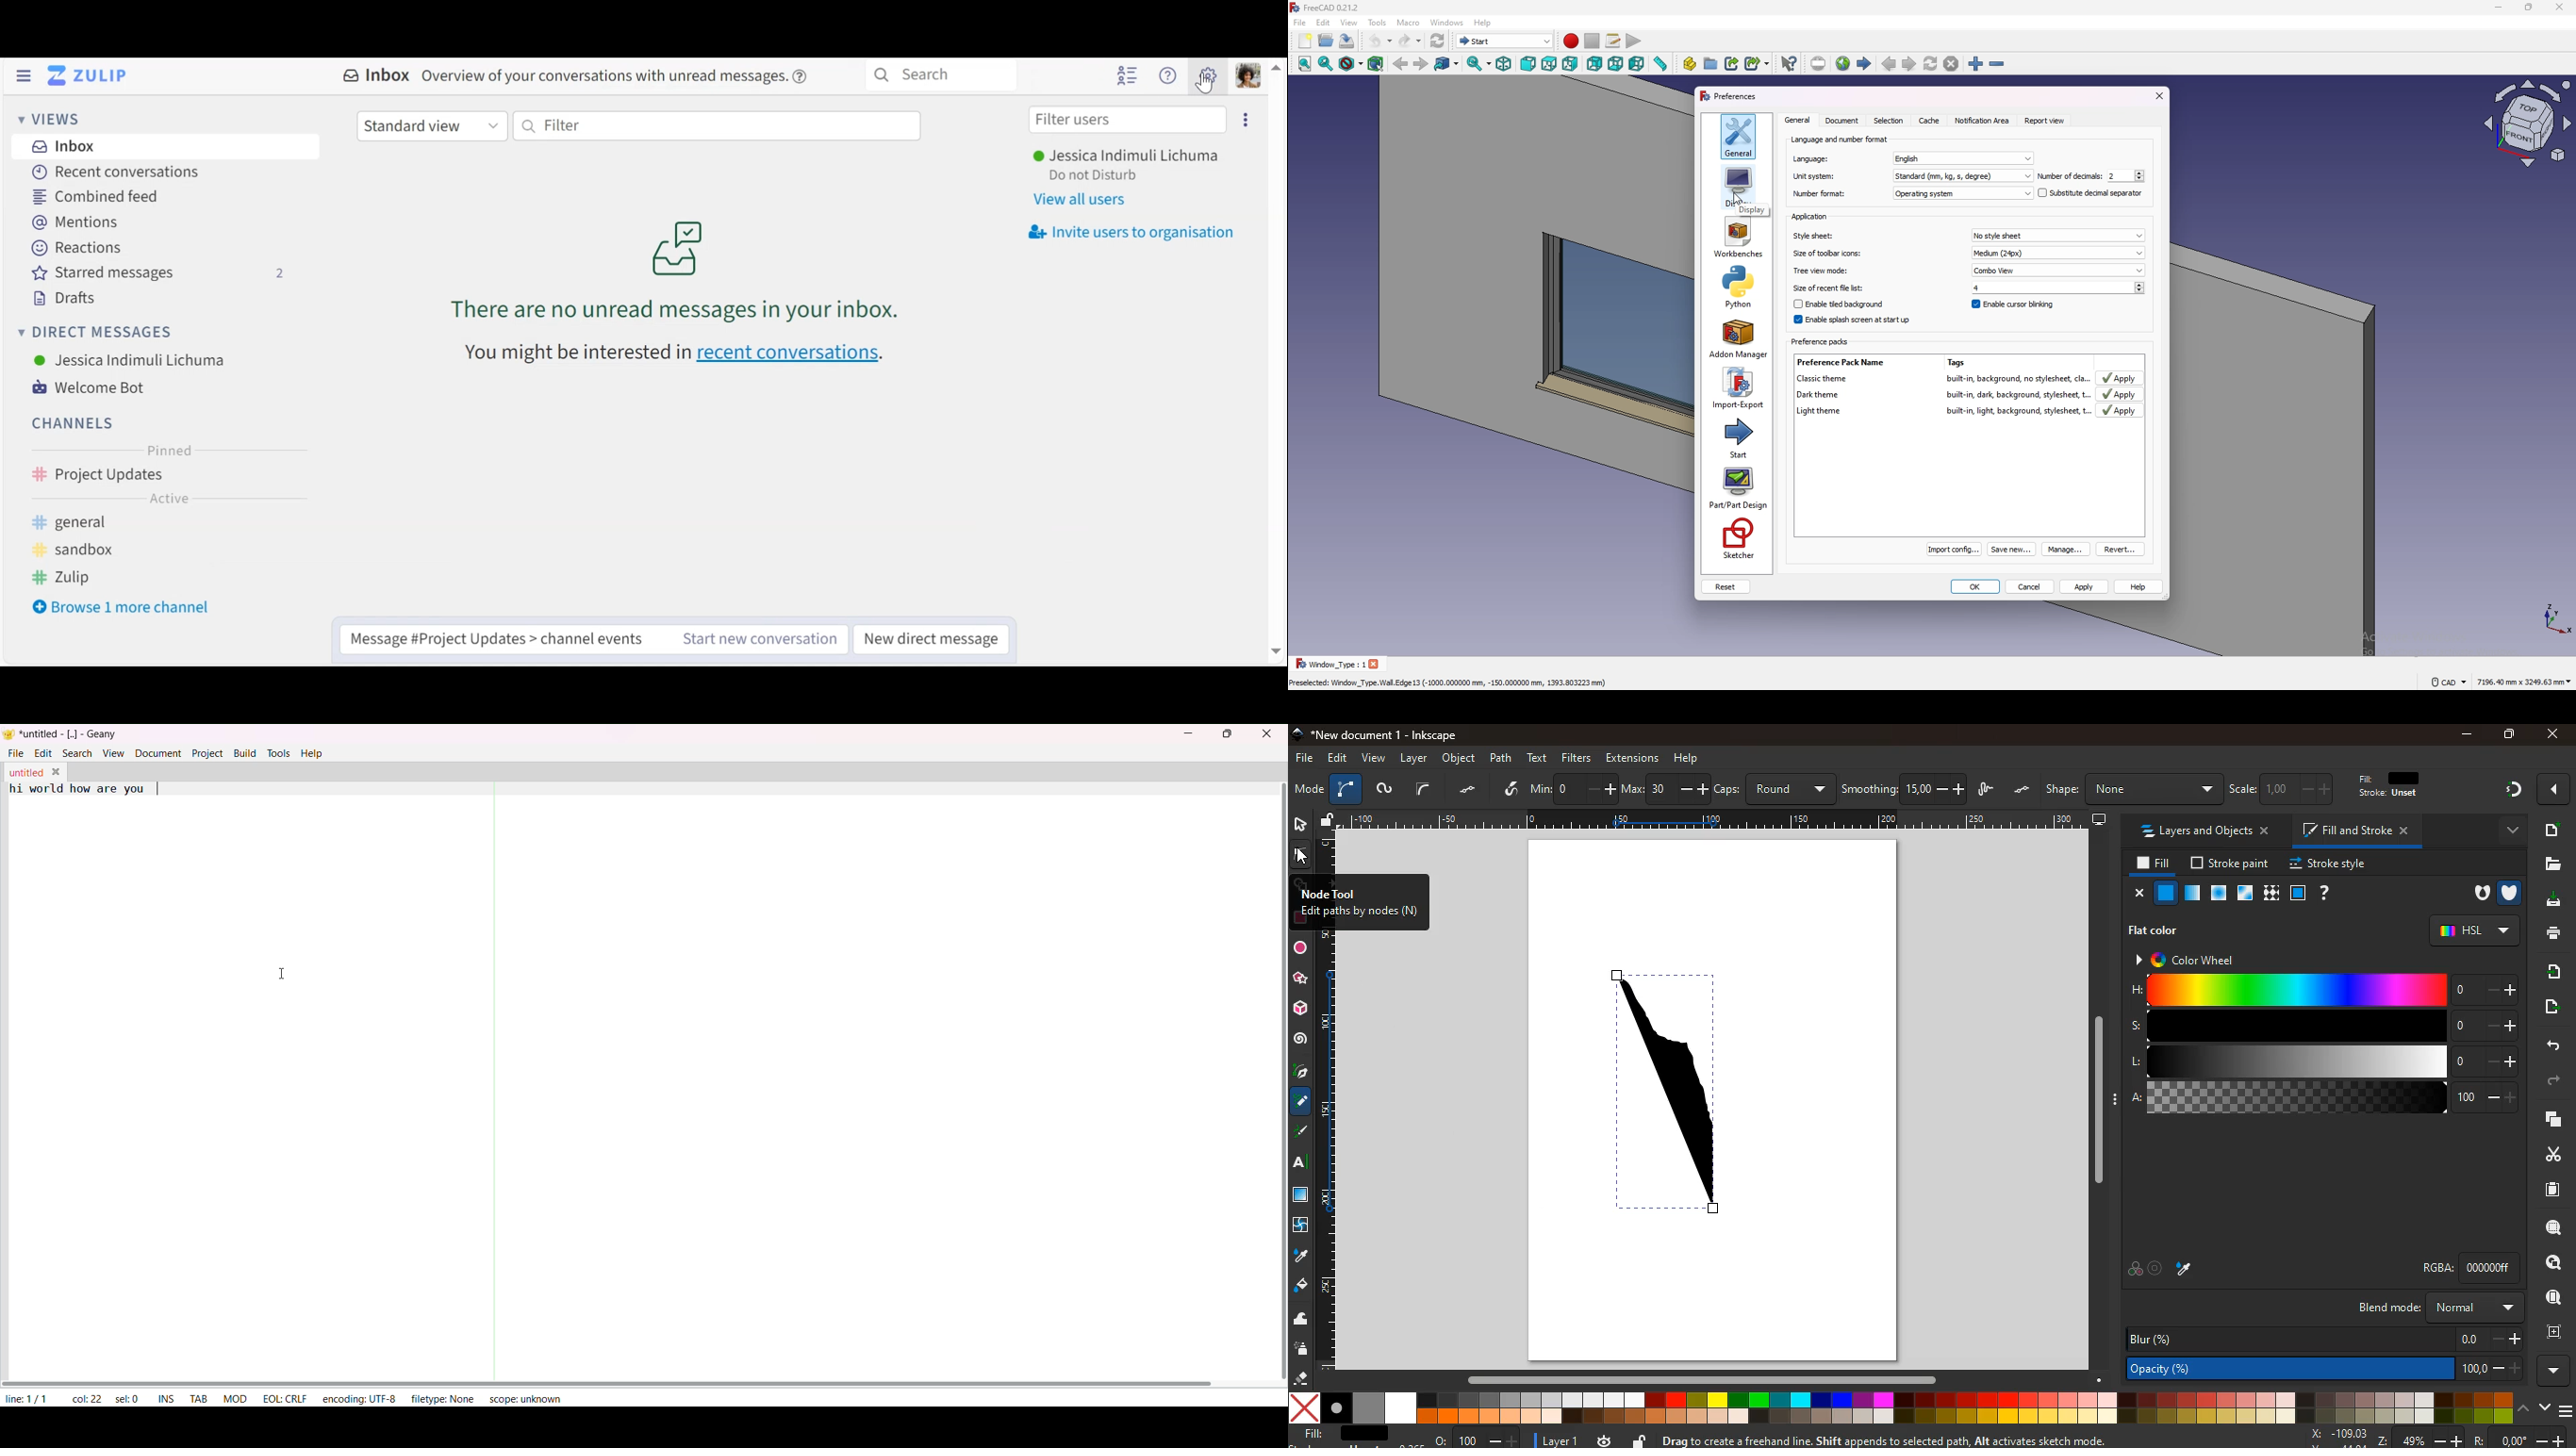  What do you see at coordinates (1822, 380) in the screenshot?
I see `Classic theme` at bounding box center [1822, 380].